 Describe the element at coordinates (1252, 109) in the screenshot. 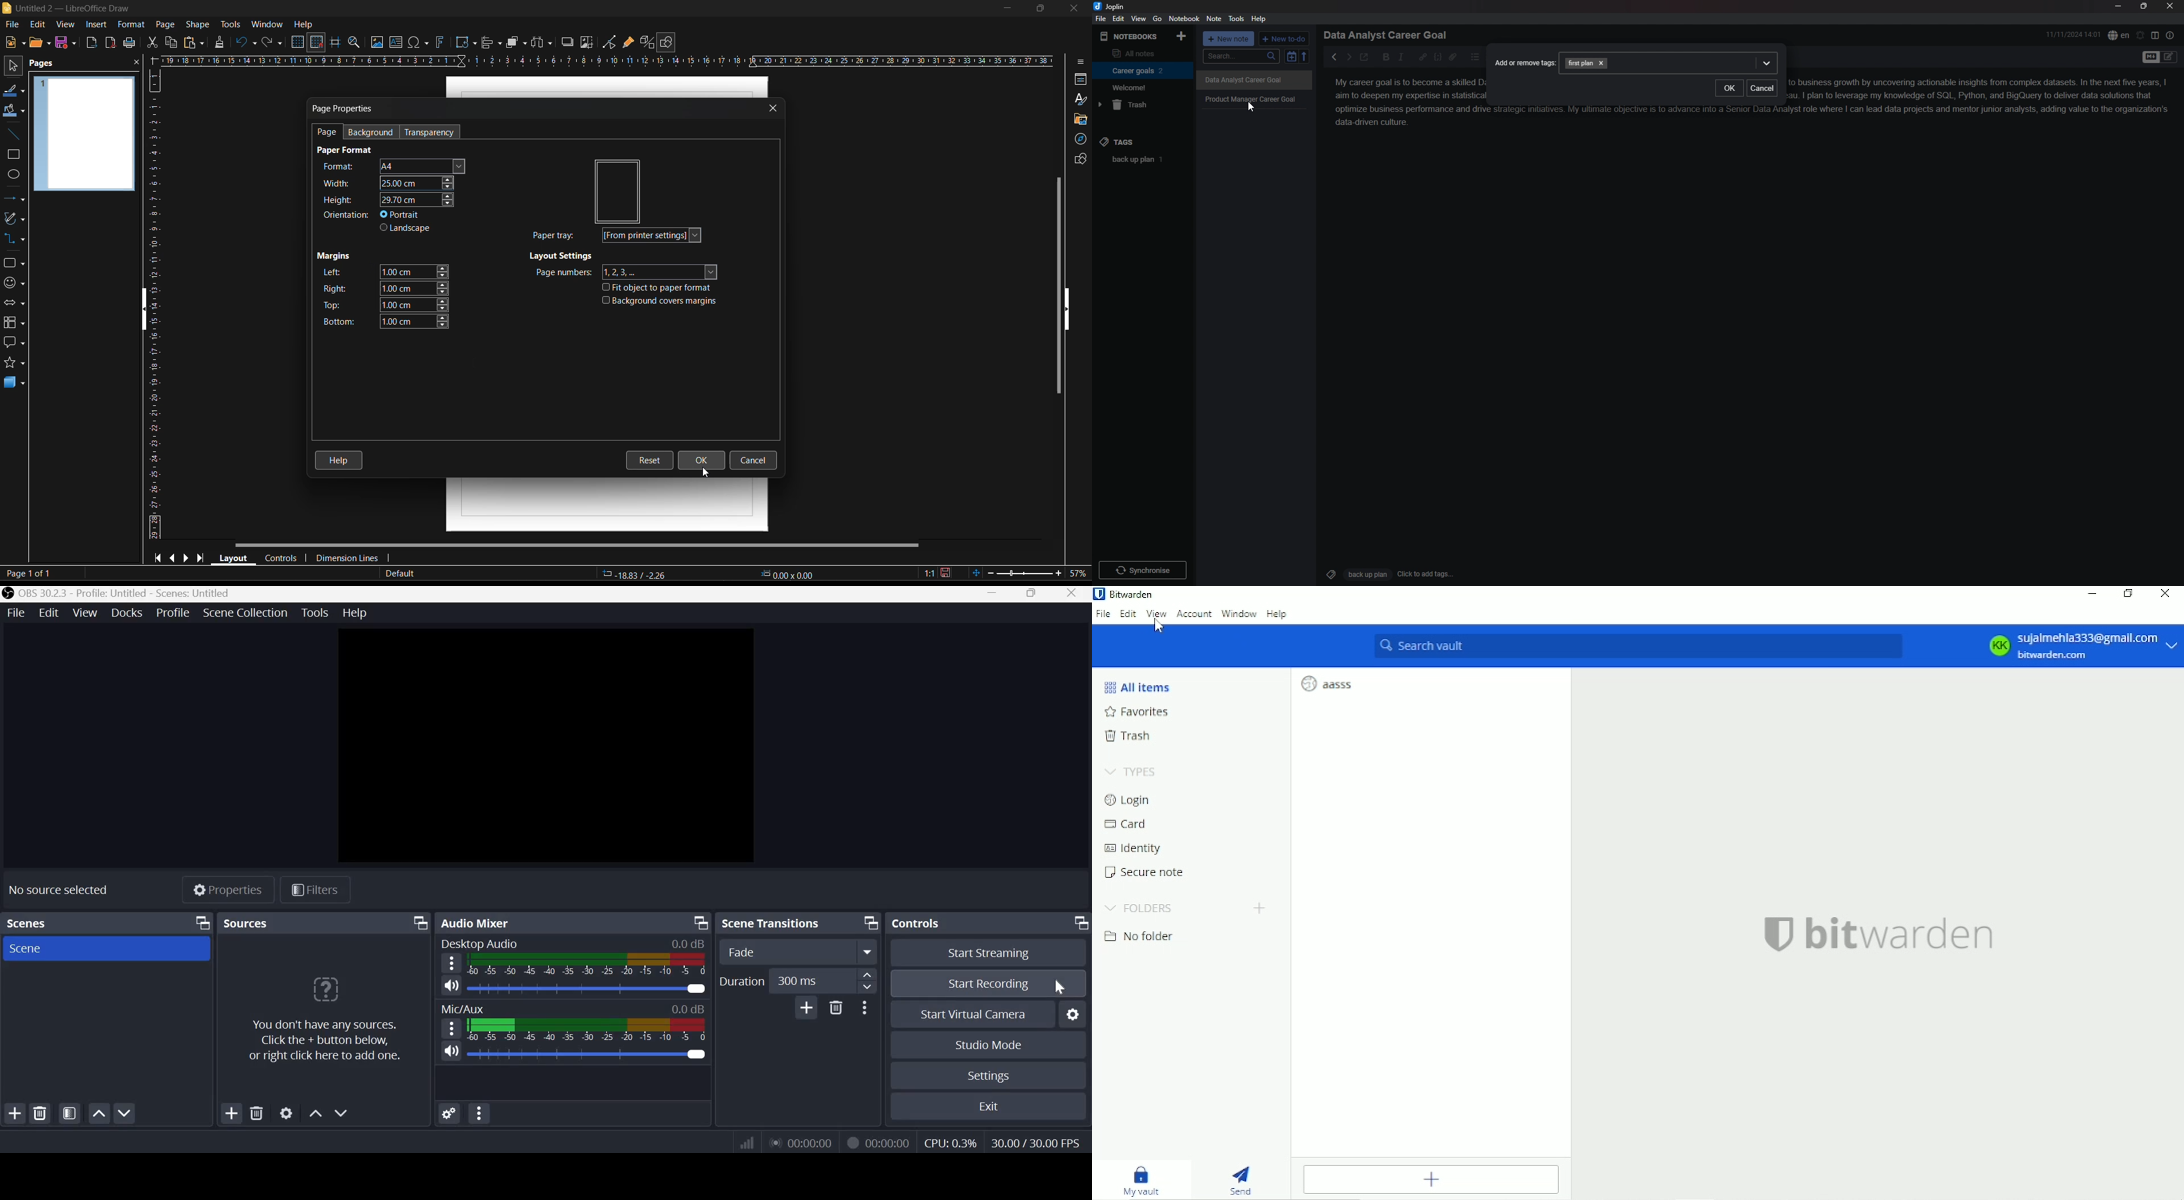

I see `Cursor` at that location.